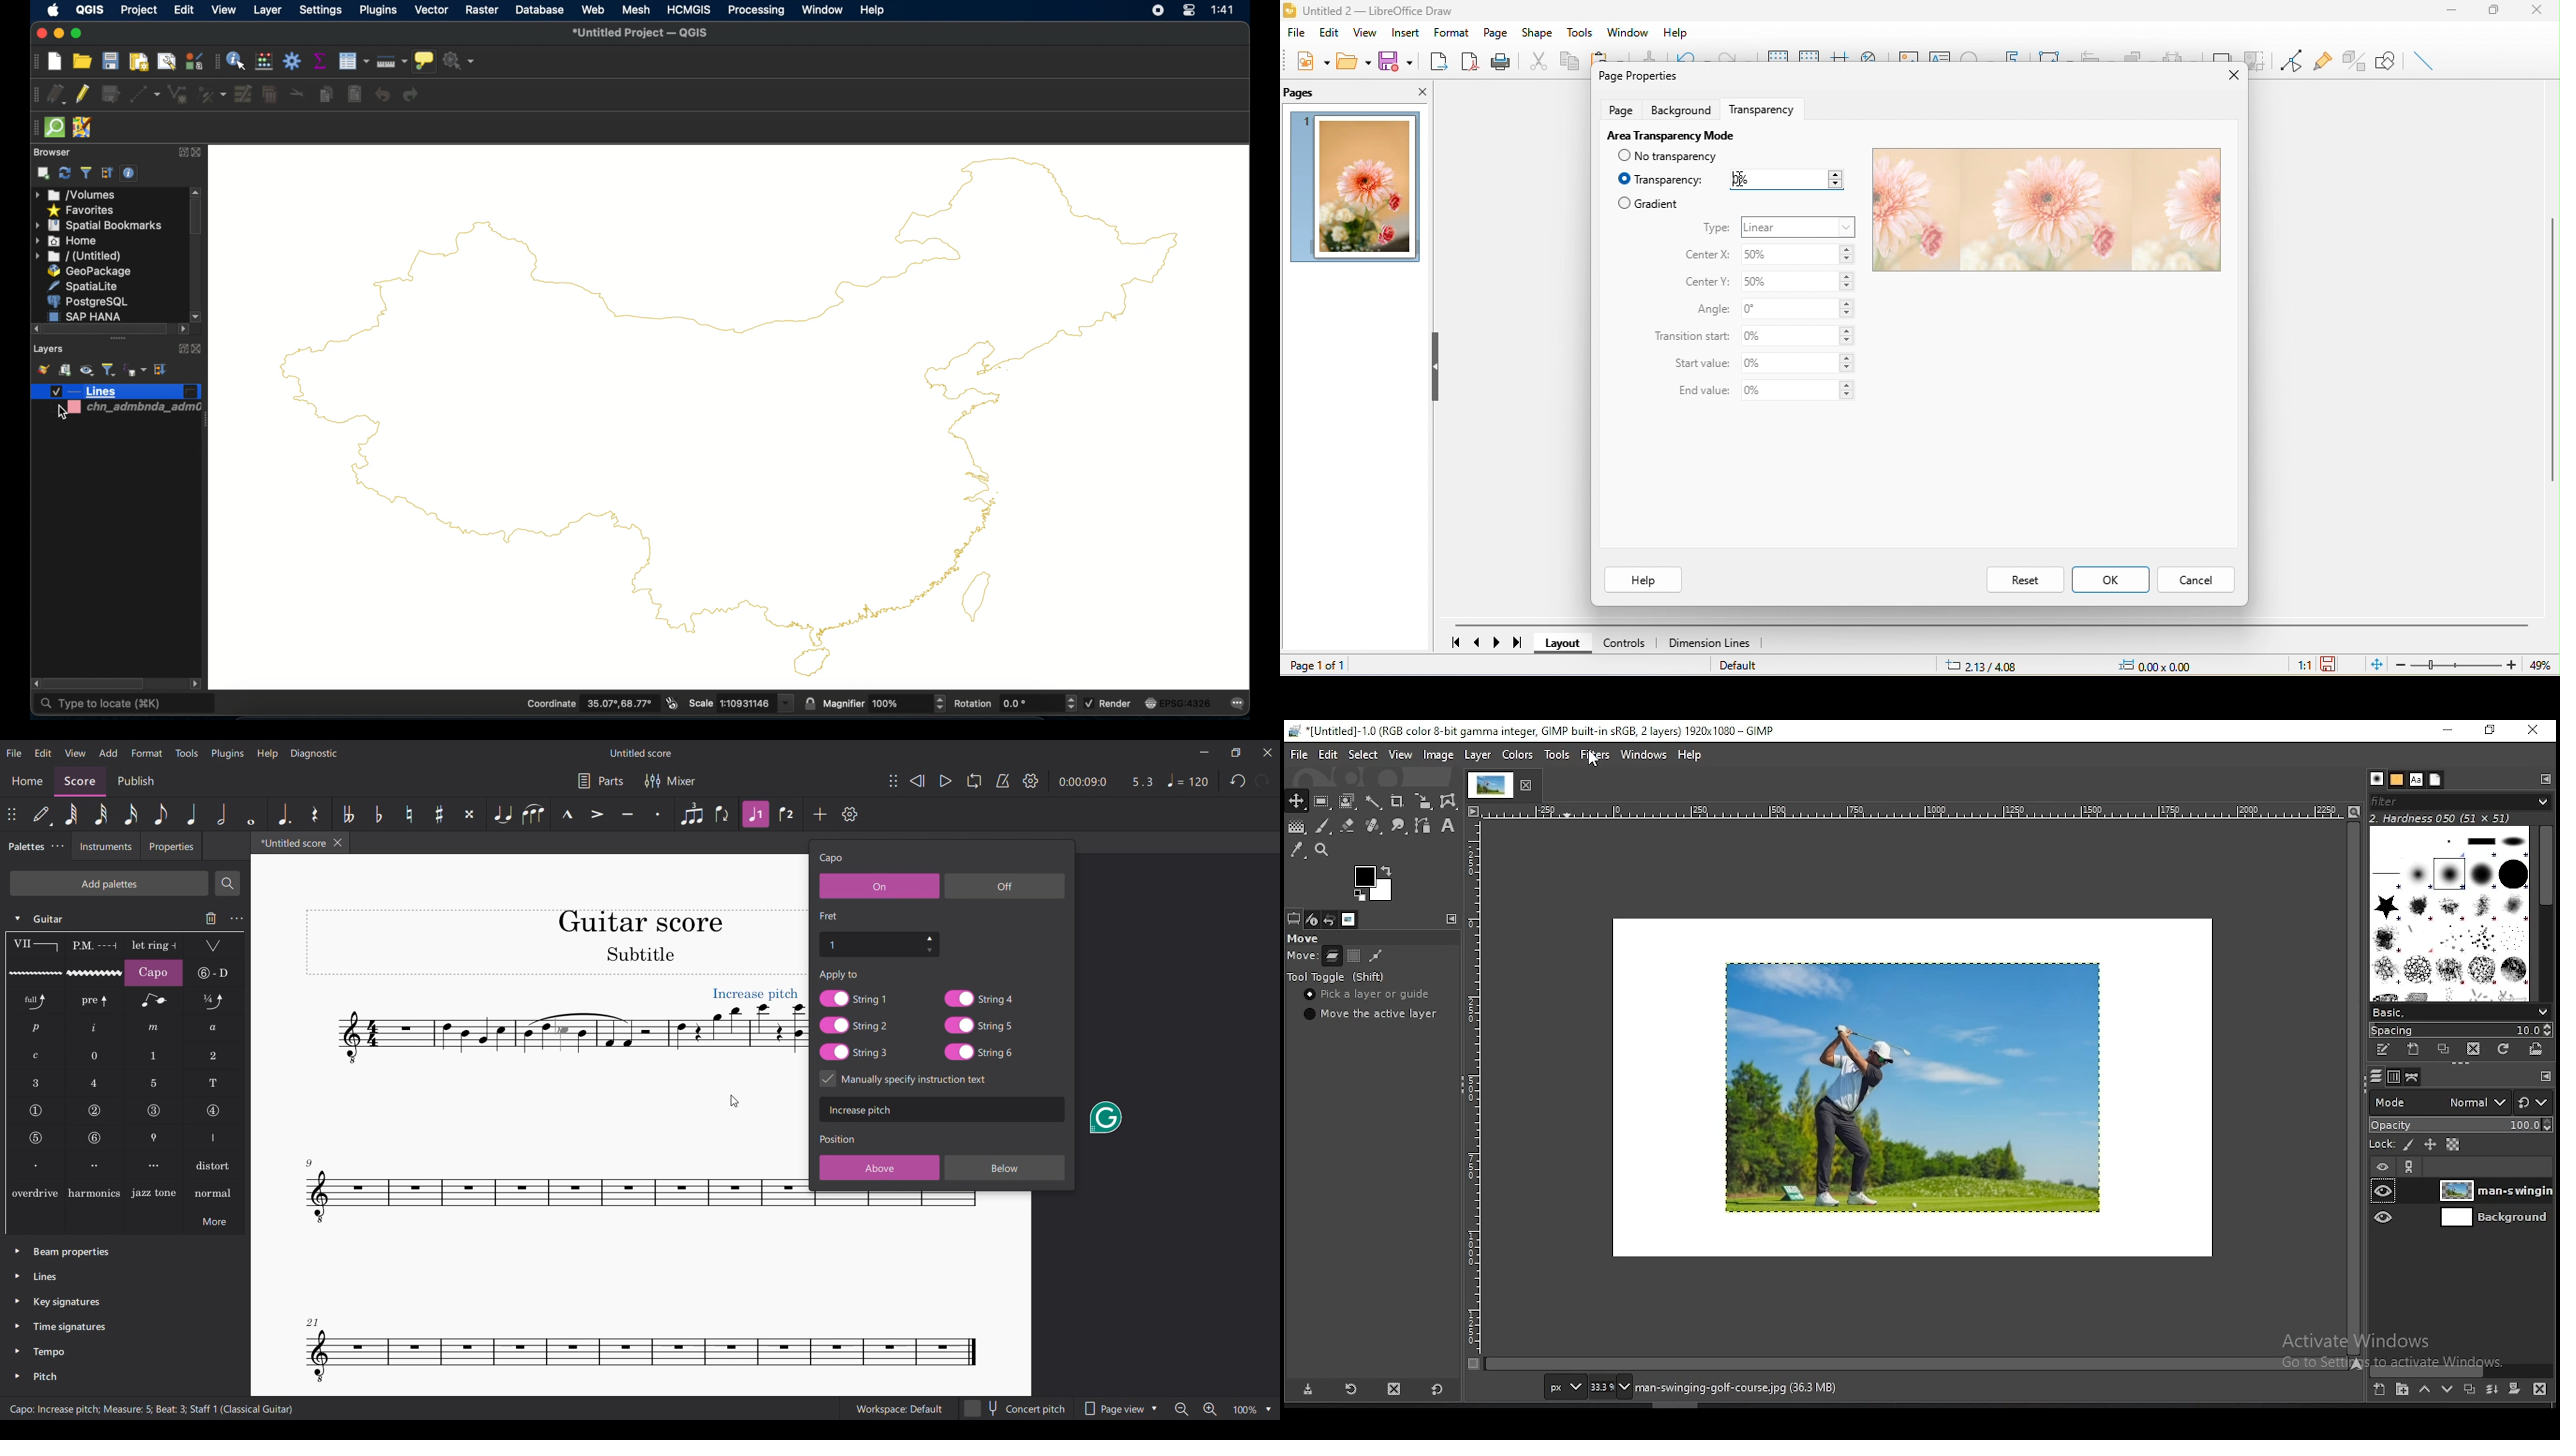  I want to click on Section title, so click(829, 916).